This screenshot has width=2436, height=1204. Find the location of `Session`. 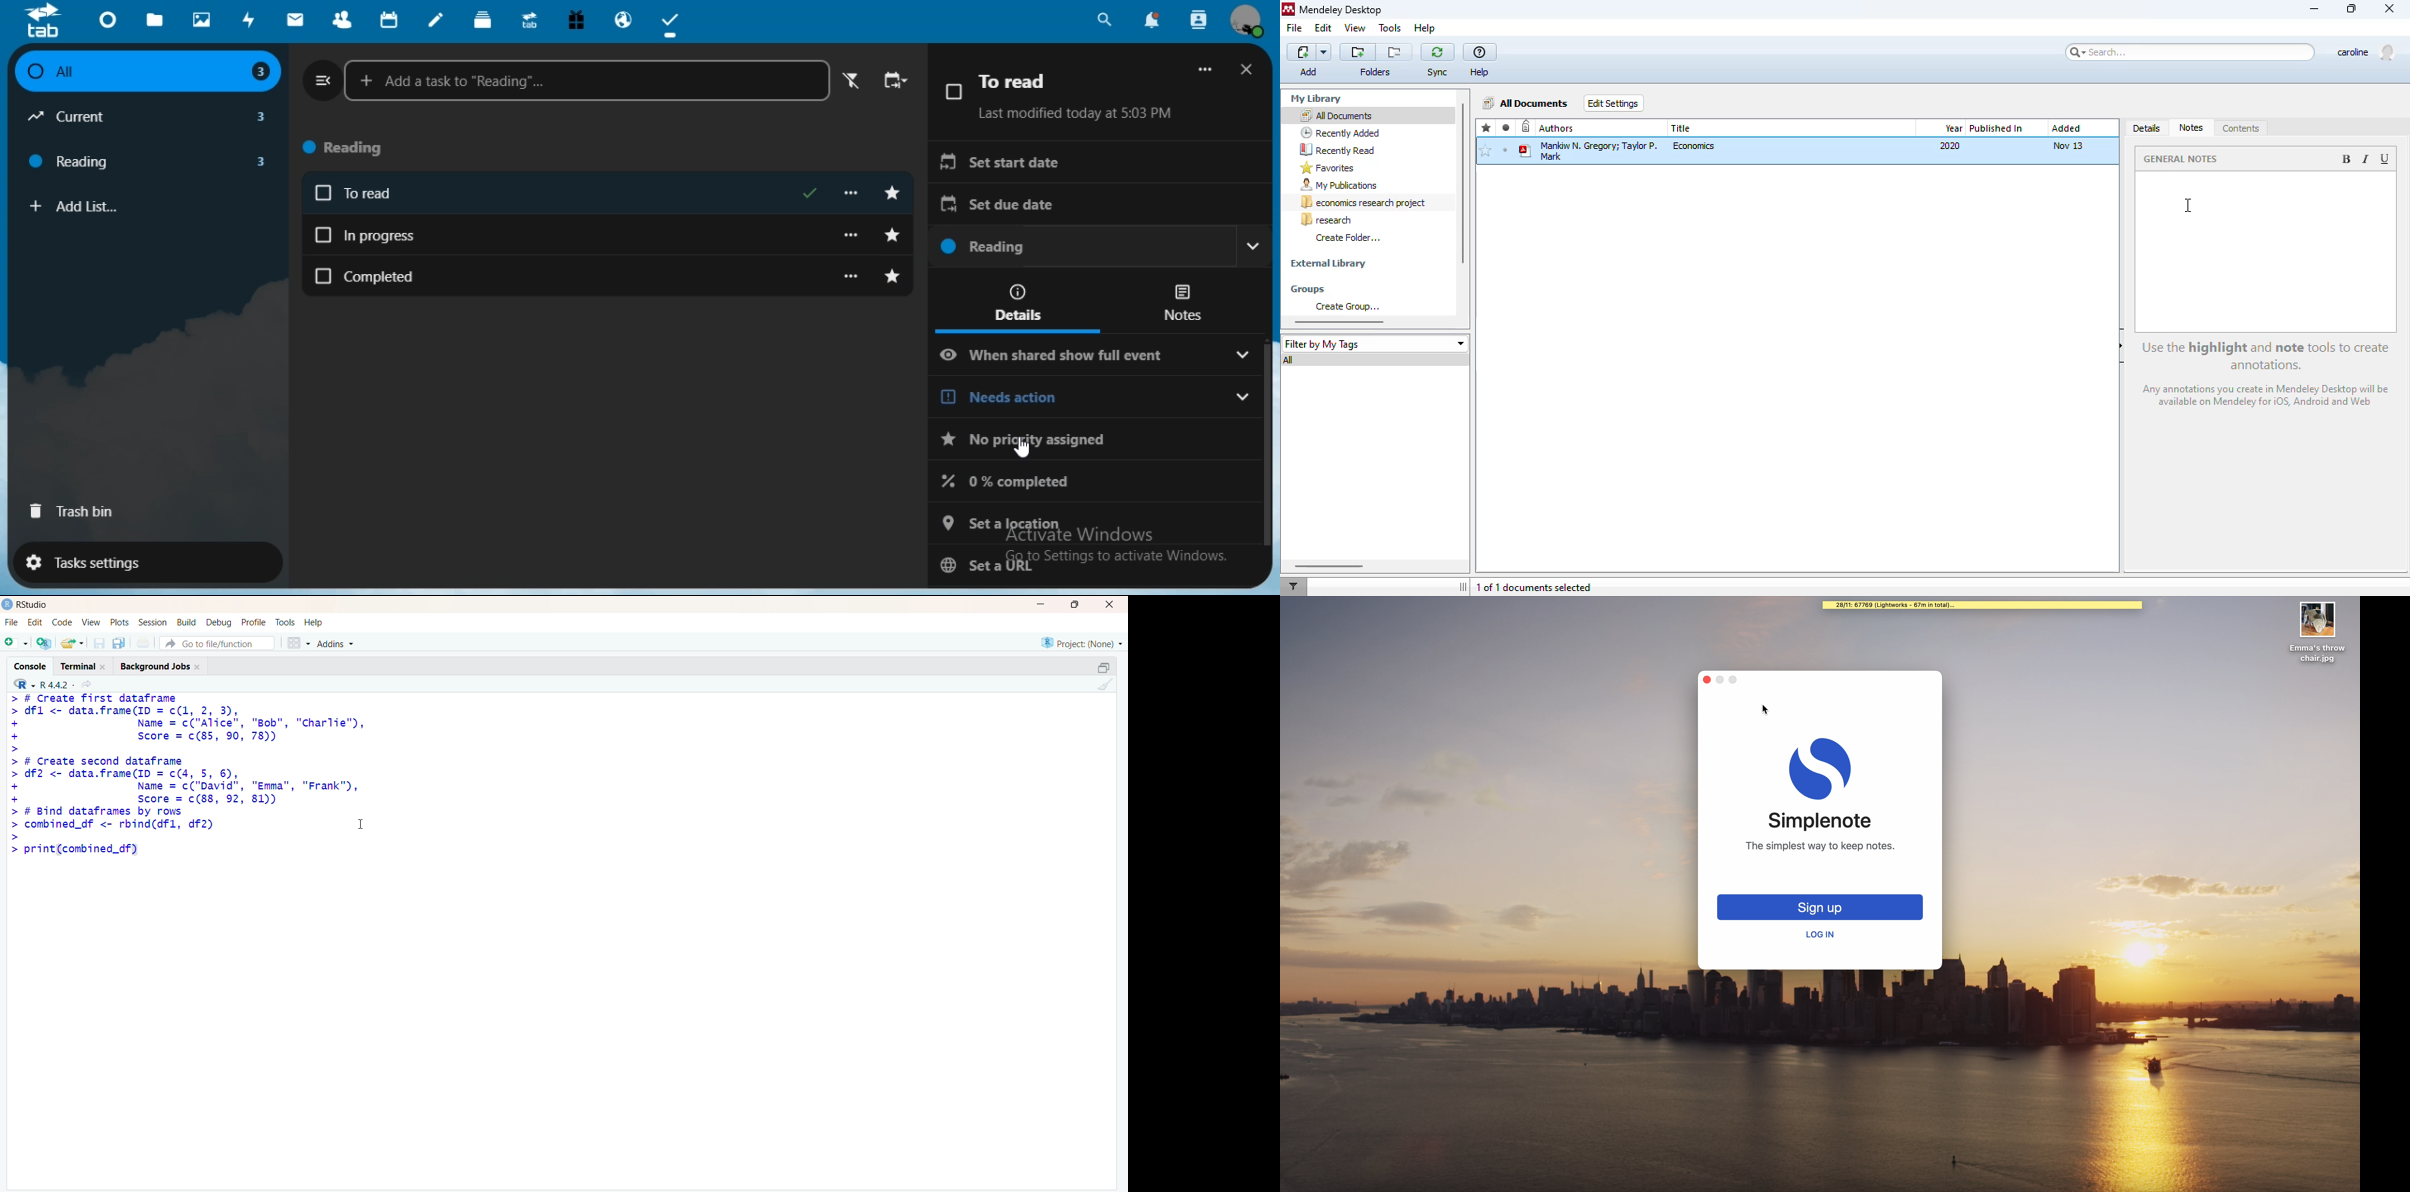

Session is located at coordinates (153, 622).